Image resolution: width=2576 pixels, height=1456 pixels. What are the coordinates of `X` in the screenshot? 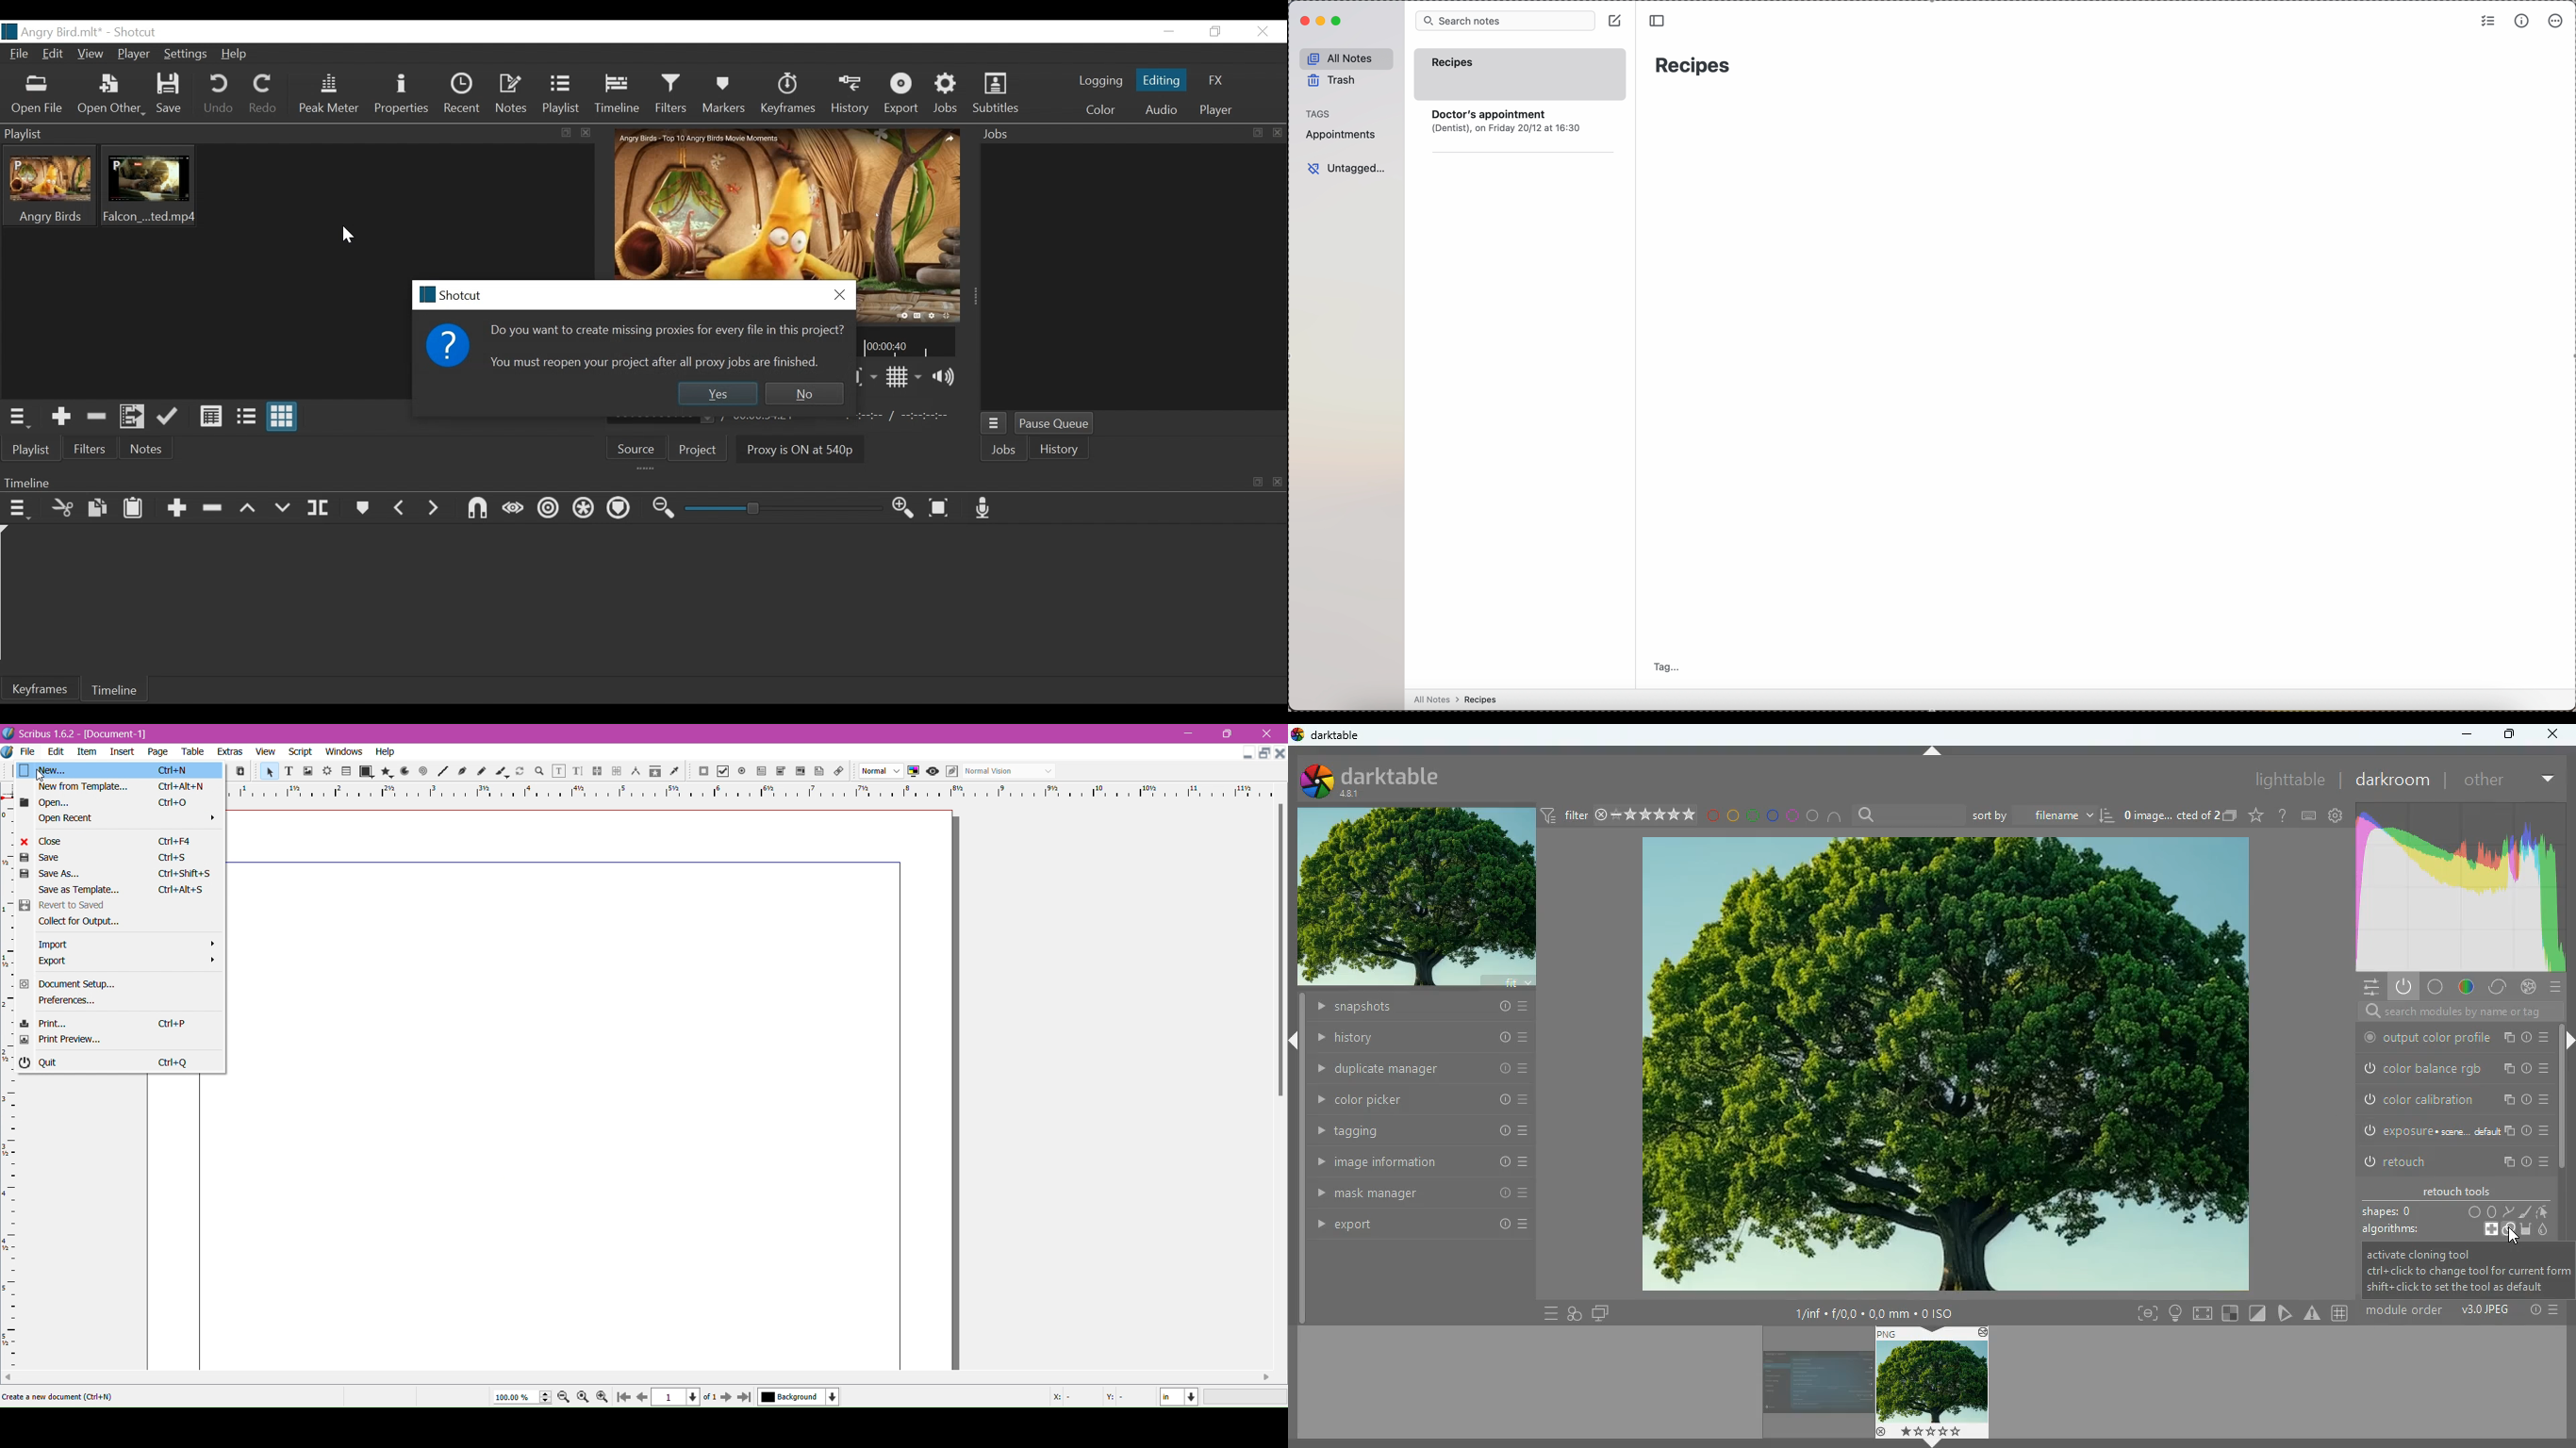 It's located at (1063, 1399).